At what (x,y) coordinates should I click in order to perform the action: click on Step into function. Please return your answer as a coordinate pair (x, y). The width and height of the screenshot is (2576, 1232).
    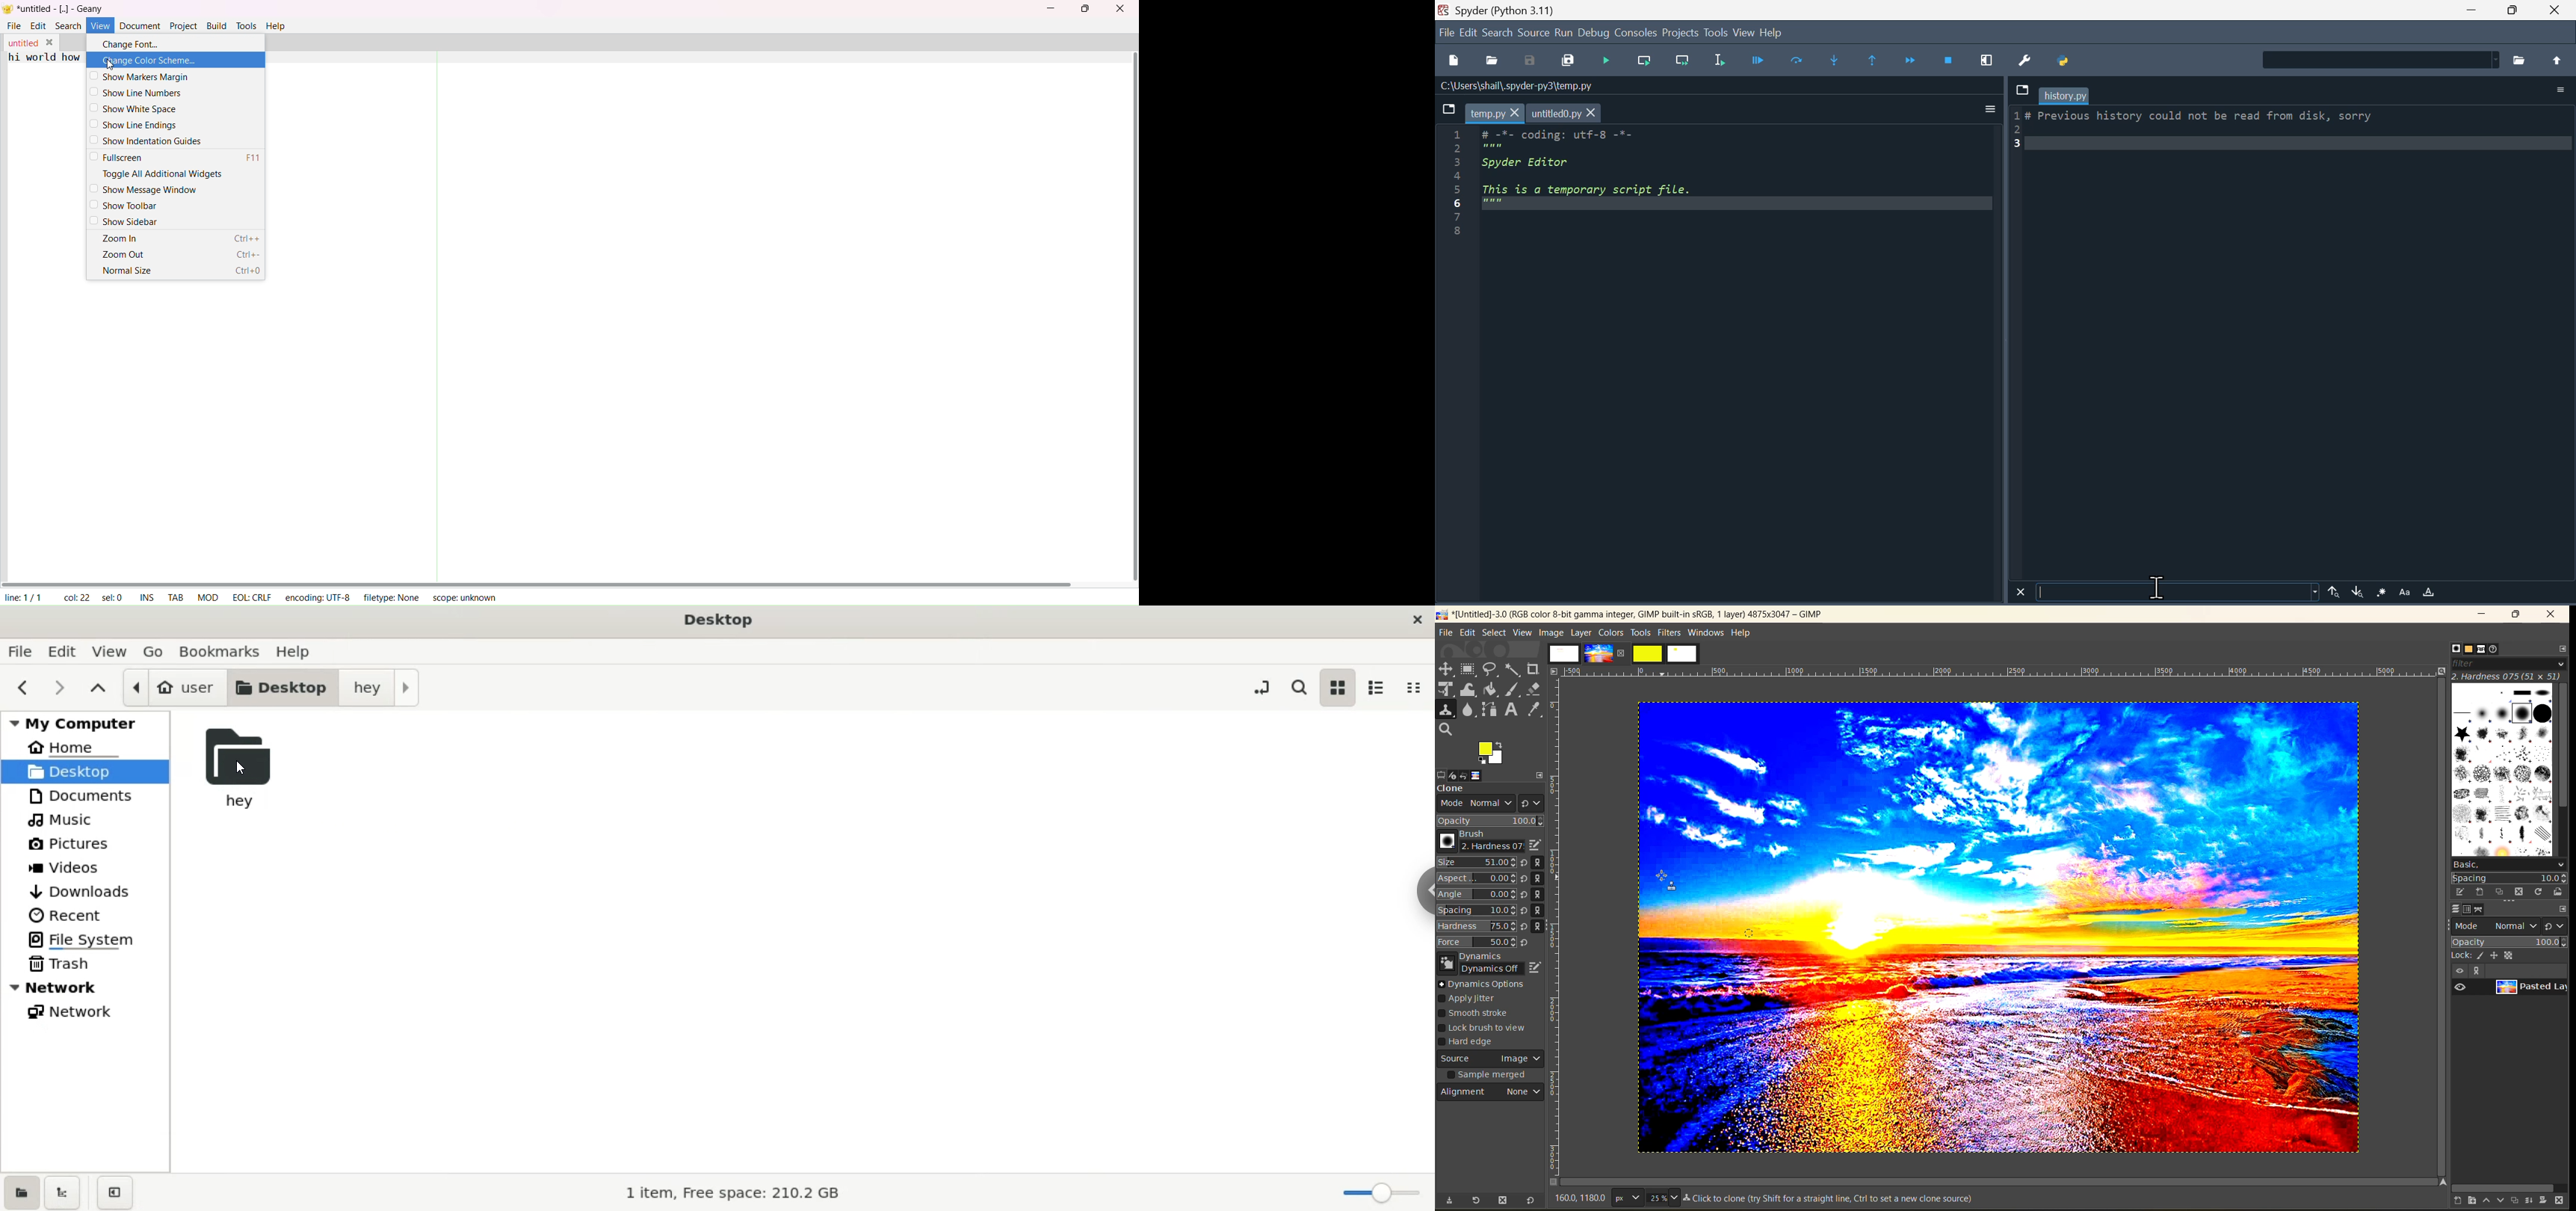
    Looking at the image, I should click on (1838, 60).